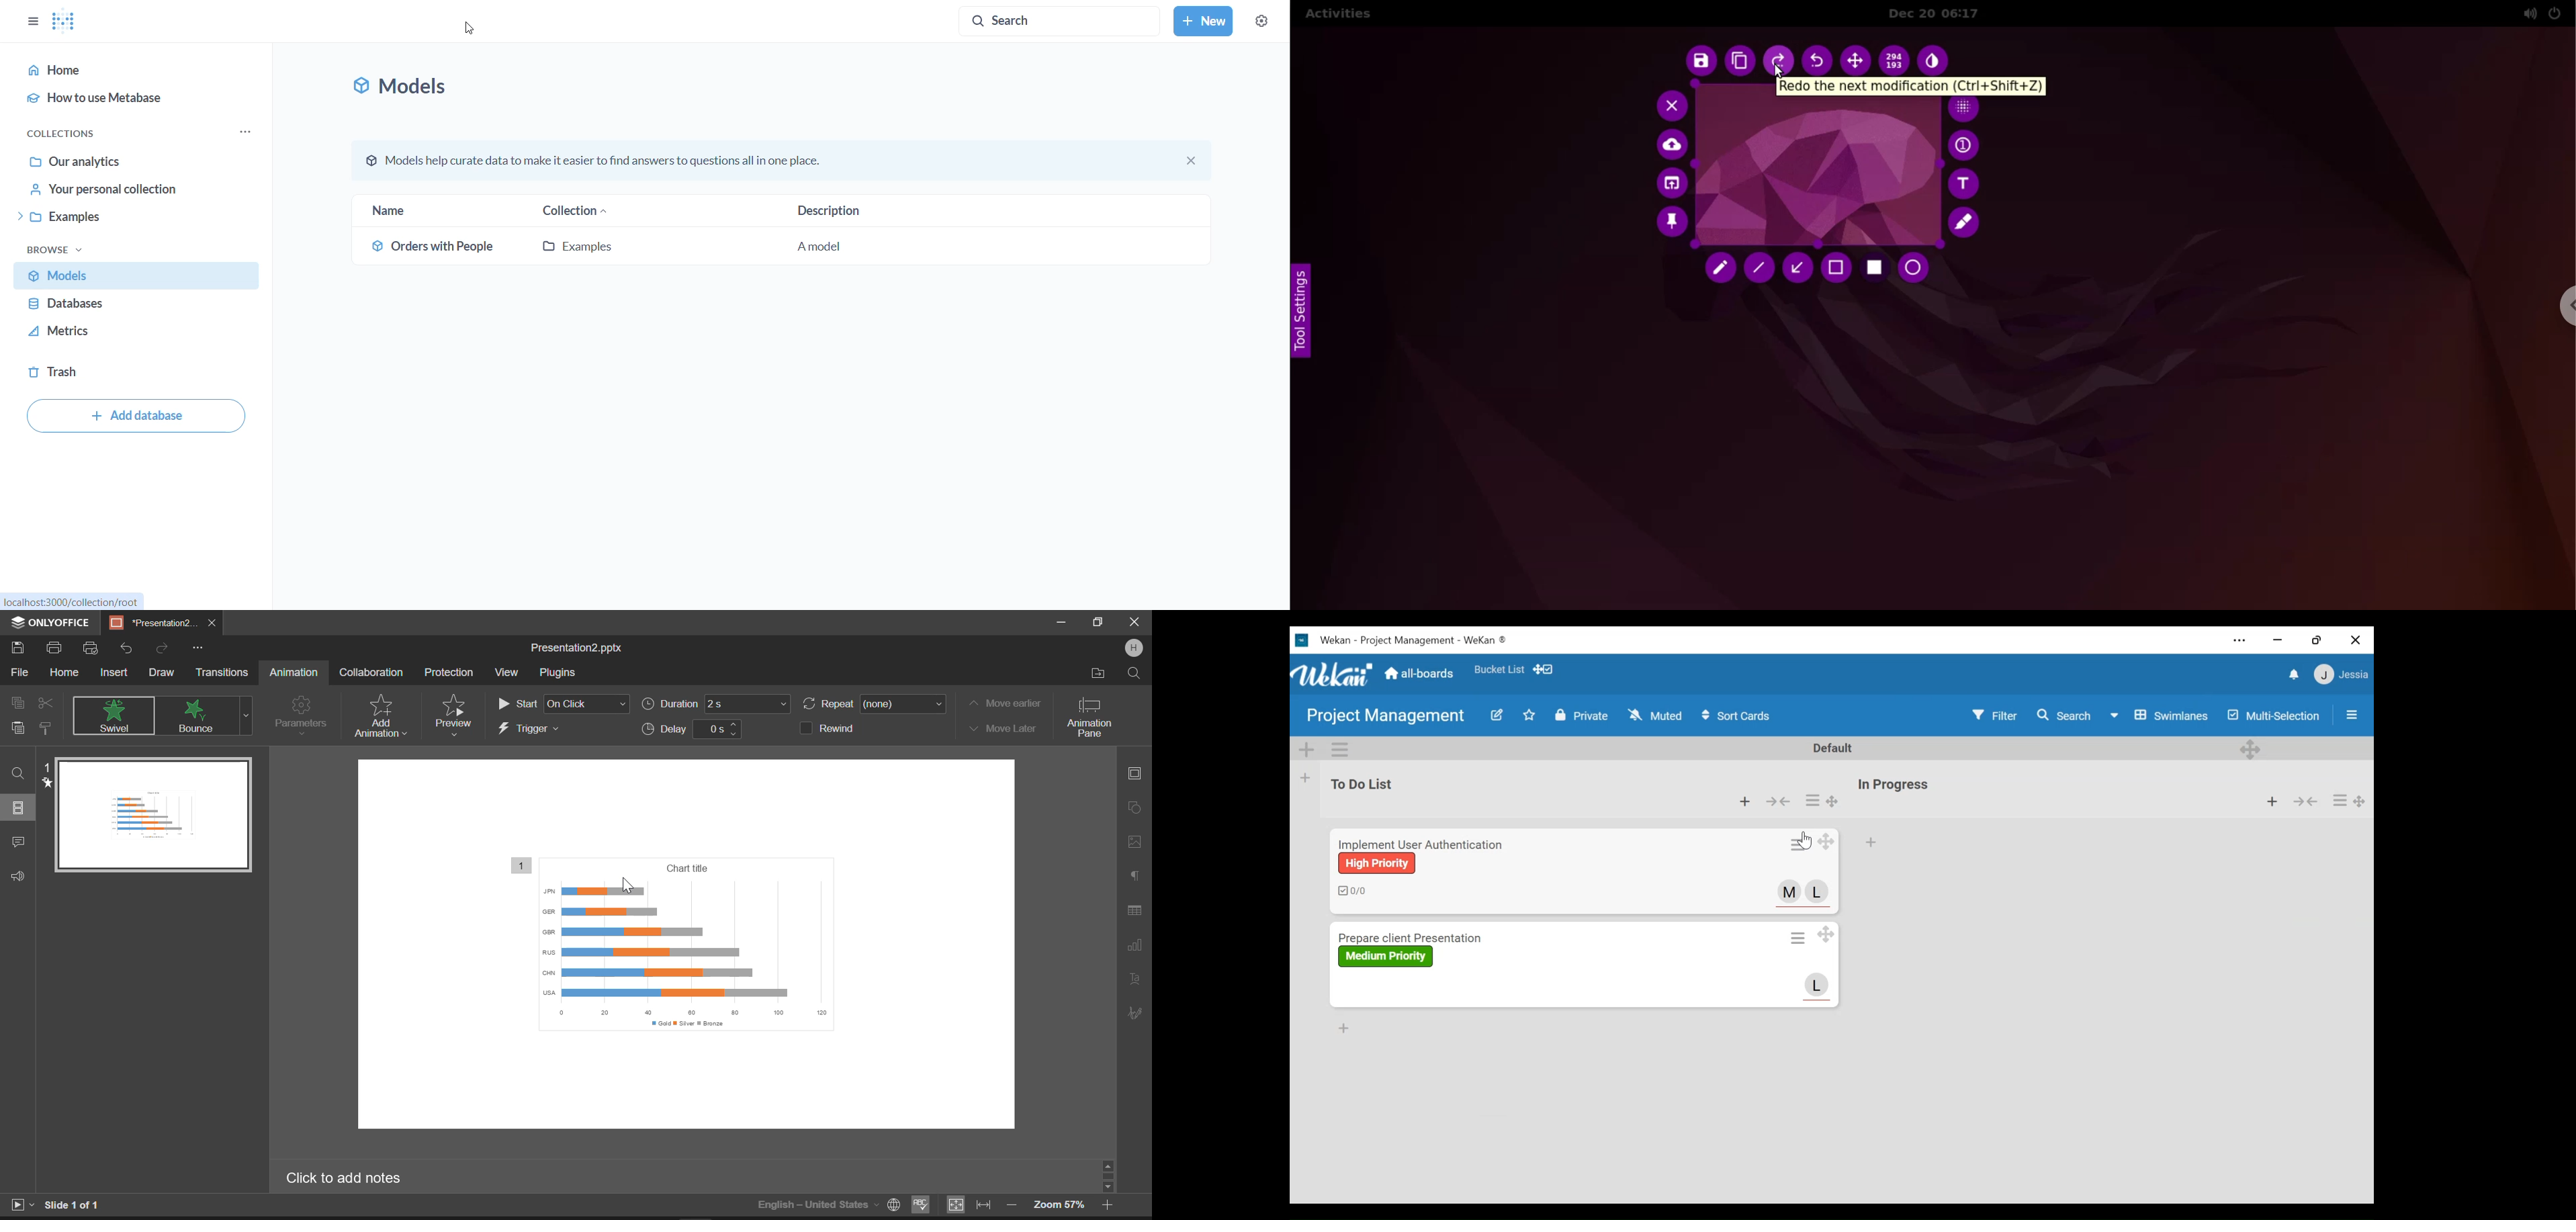 This screenshot has height=1232, width=2576. Describe the element at coordinates (46, 729) in the screenshot. I see `Copy Style` at that location.